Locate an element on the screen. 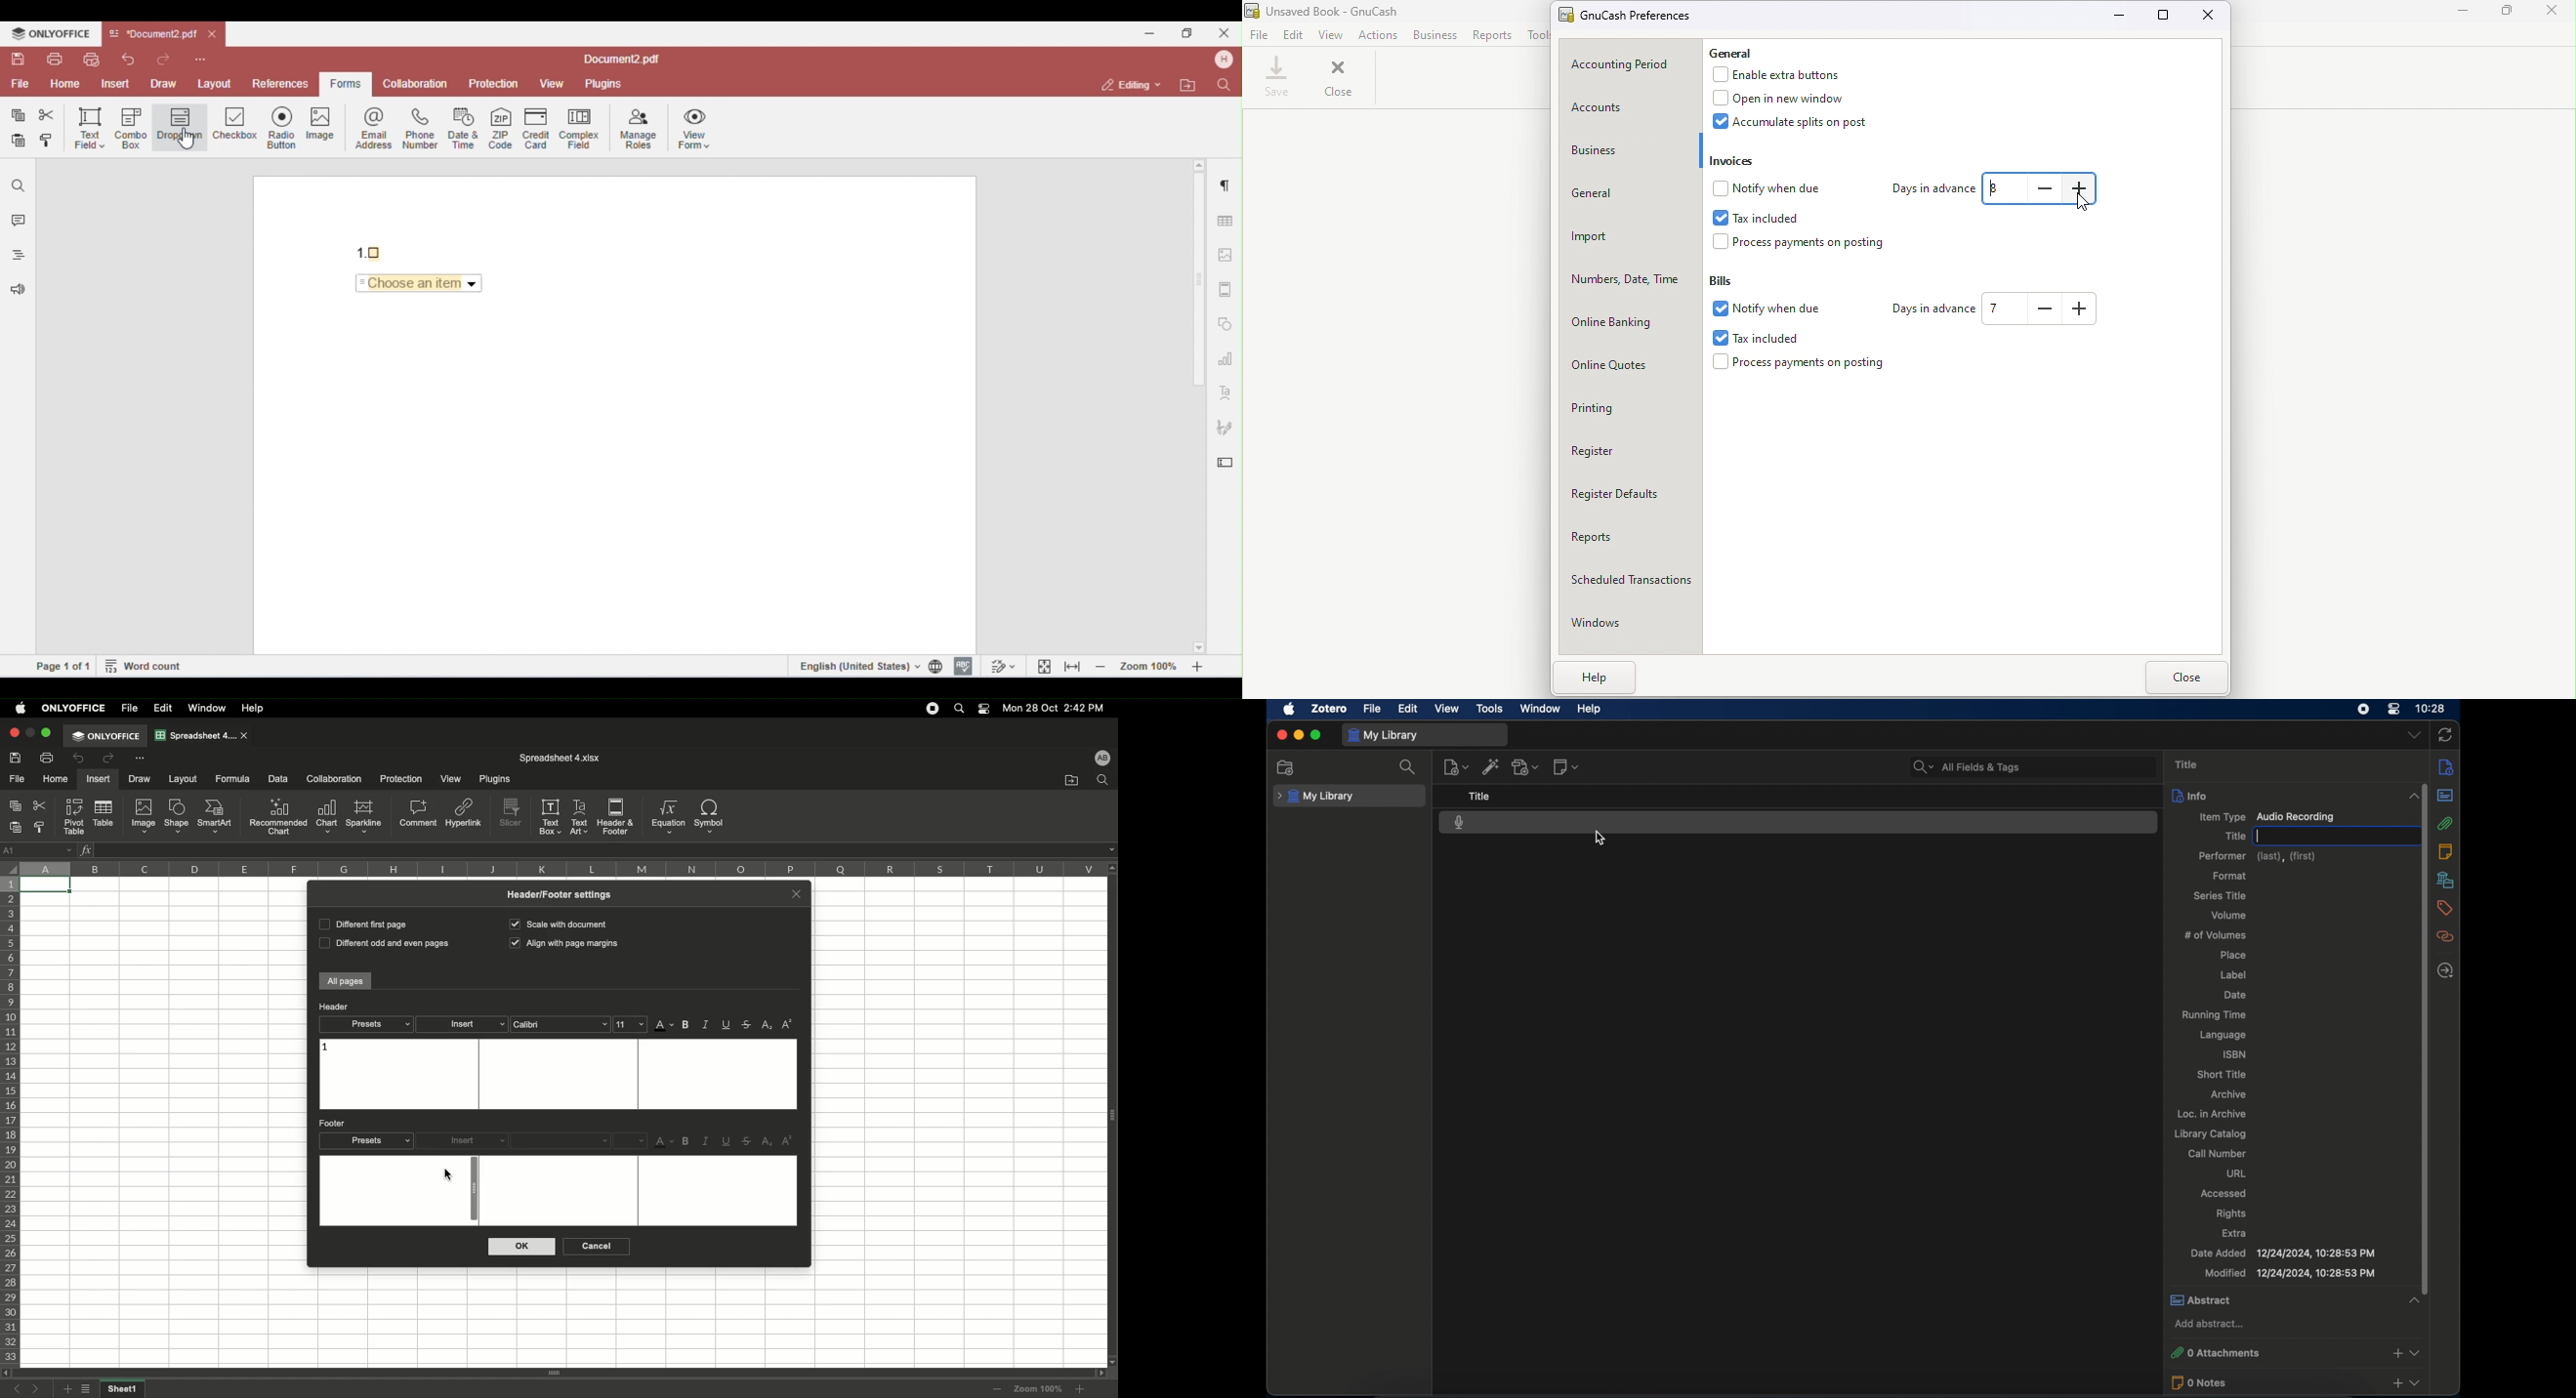  Formula is located at coordinates (231, 778).